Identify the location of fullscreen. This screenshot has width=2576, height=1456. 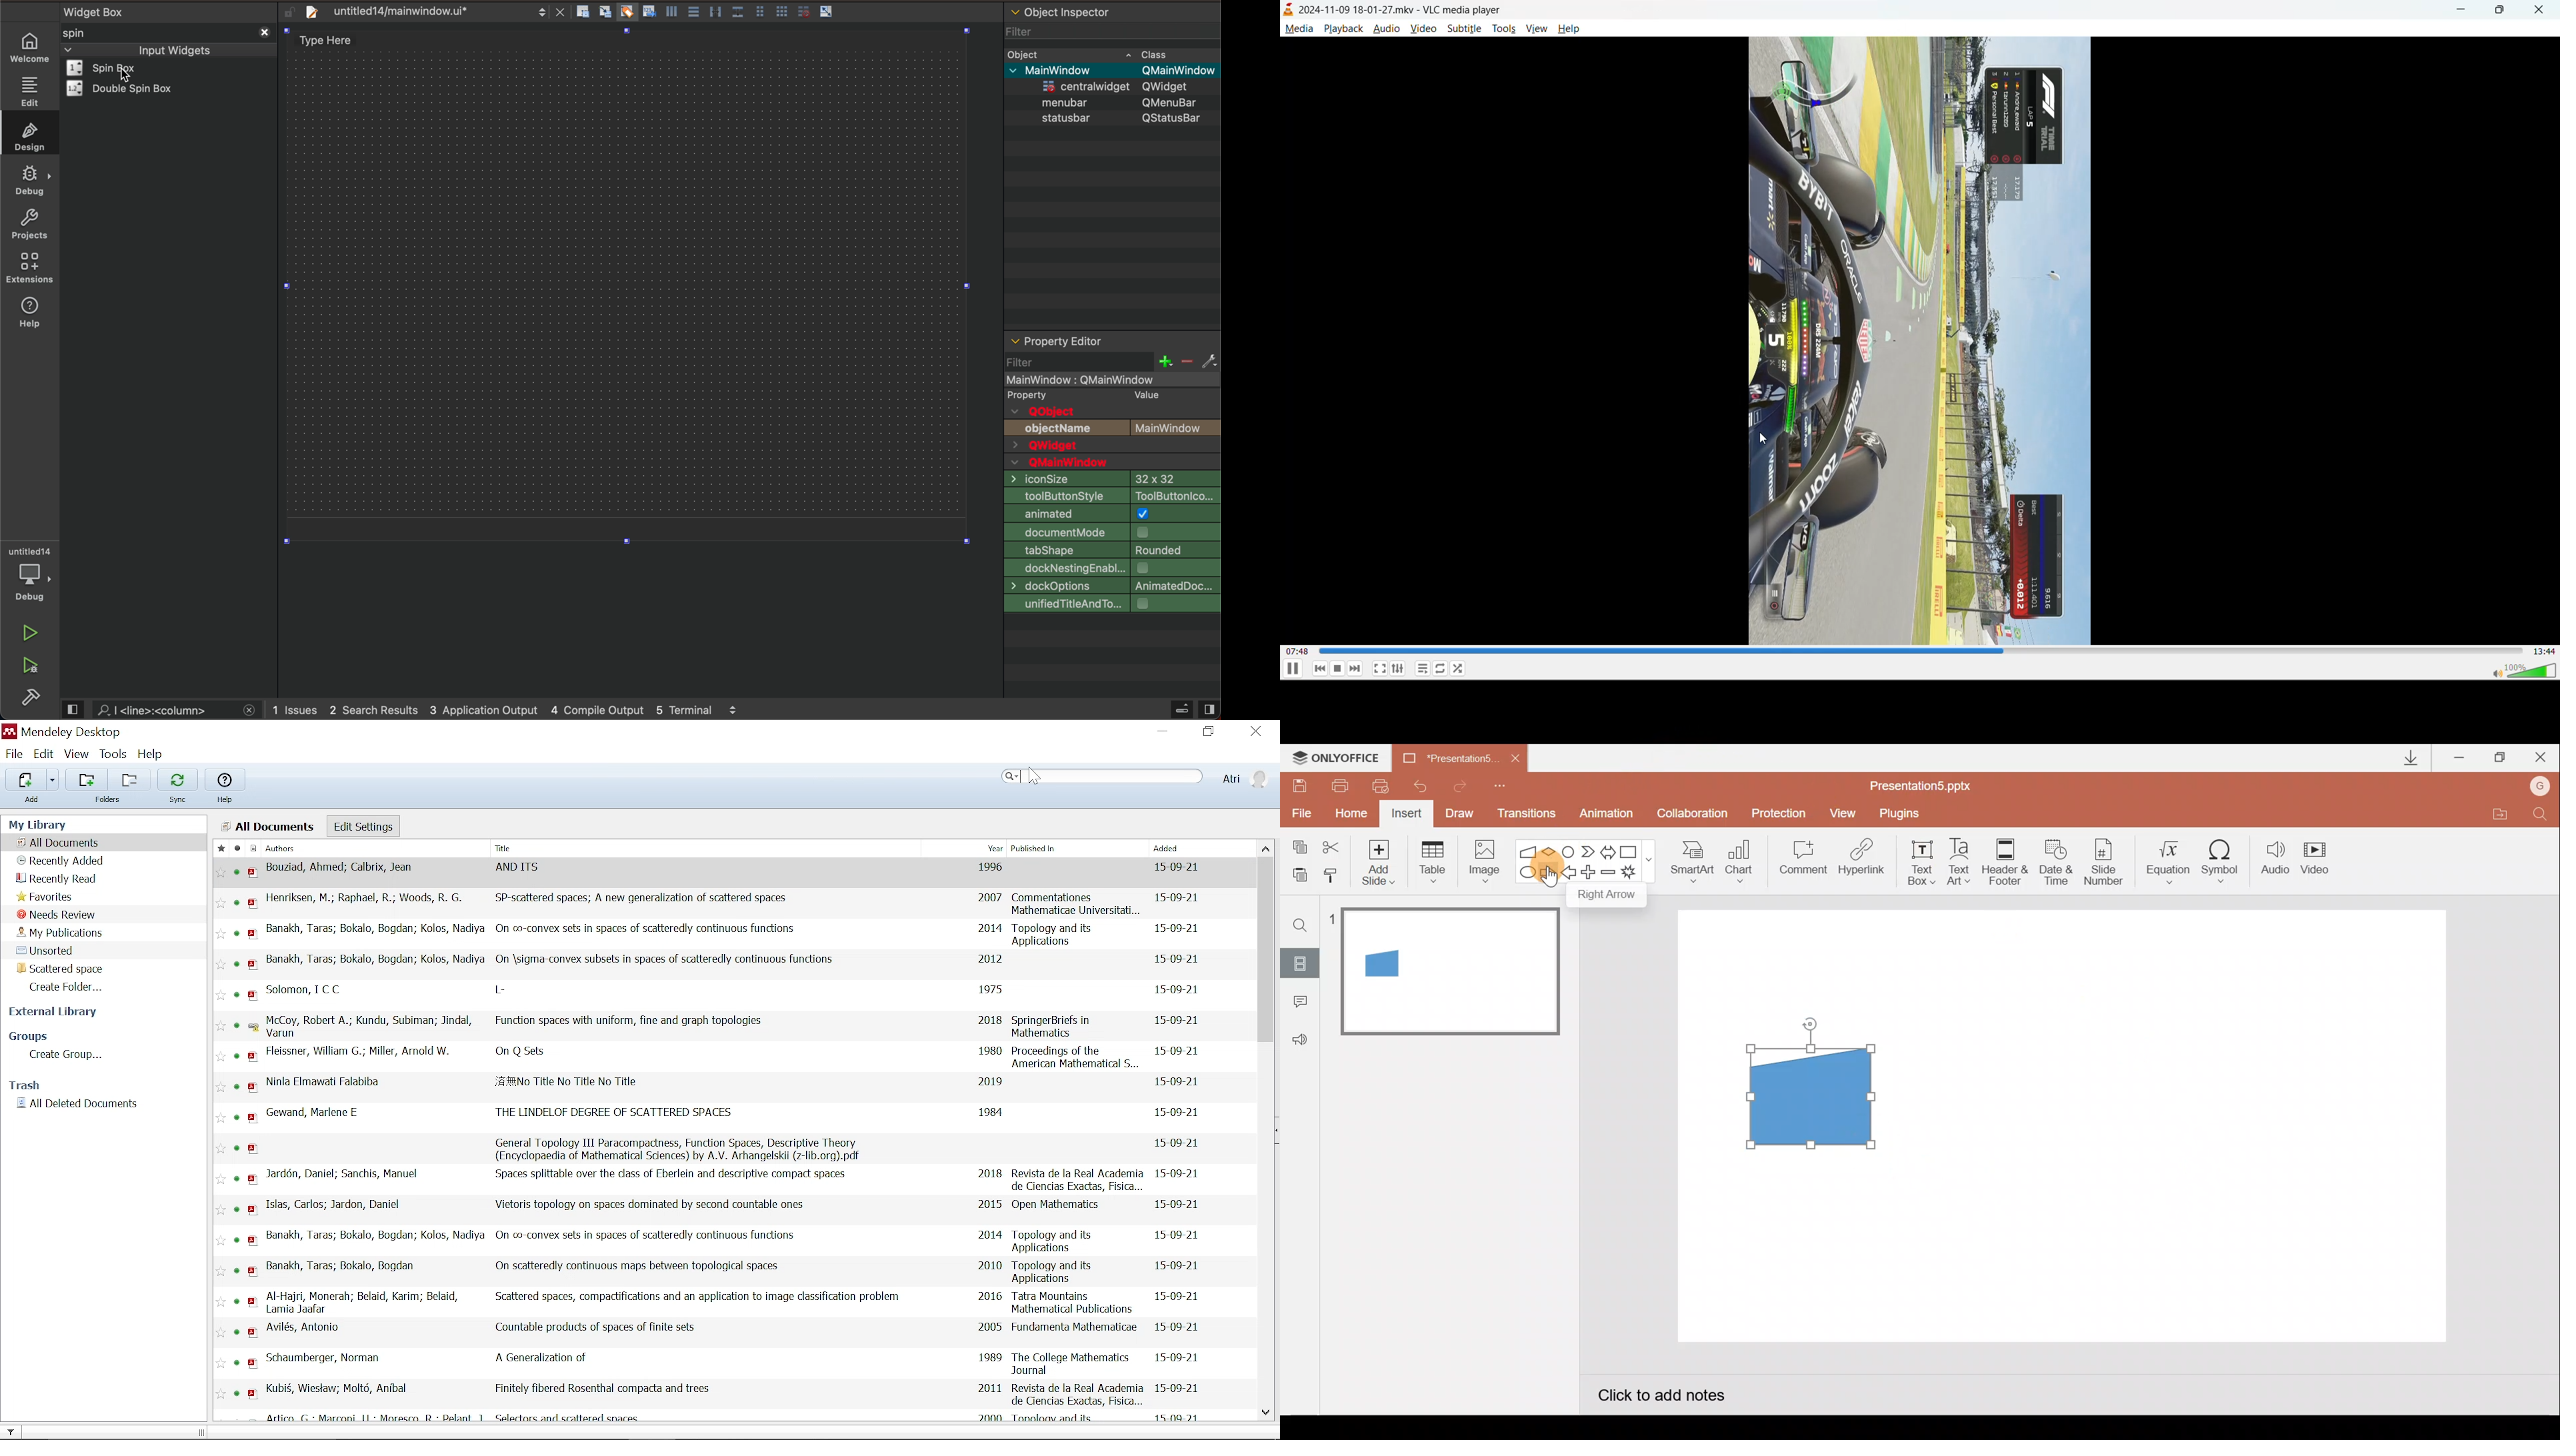
(1379, 666).